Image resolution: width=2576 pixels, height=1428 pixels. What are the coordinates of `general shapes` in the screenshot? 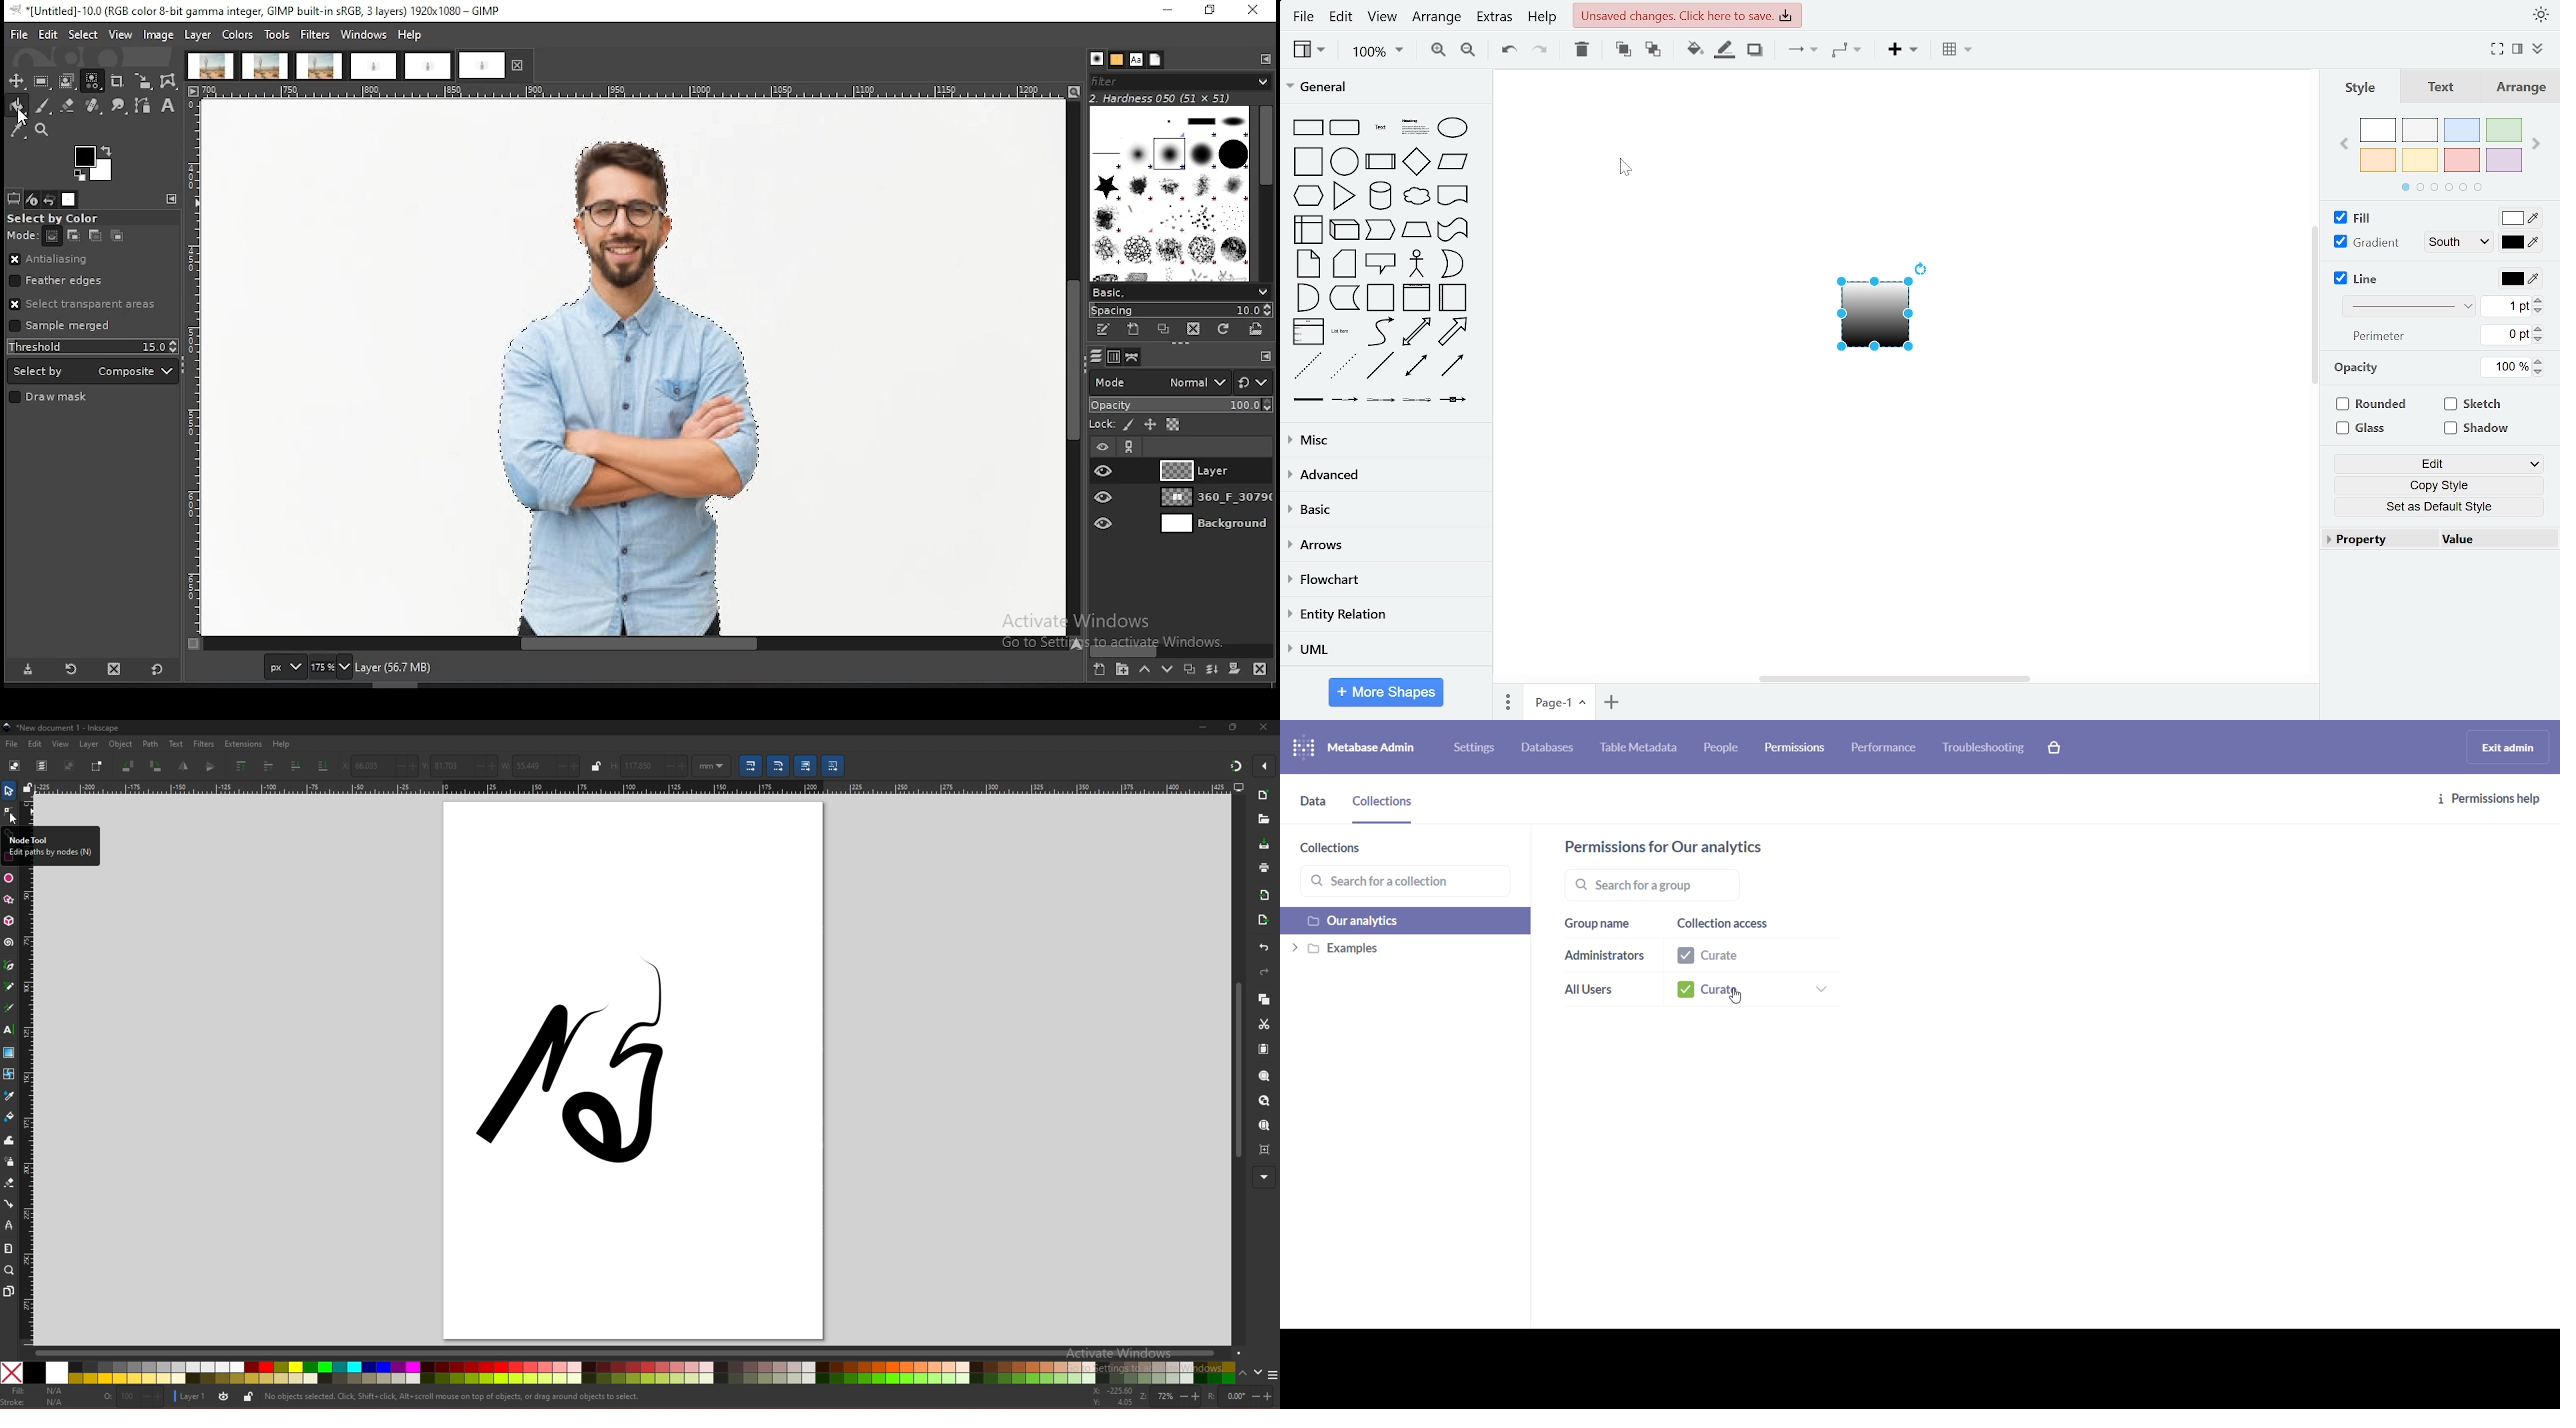 It's located at (1413, 230).